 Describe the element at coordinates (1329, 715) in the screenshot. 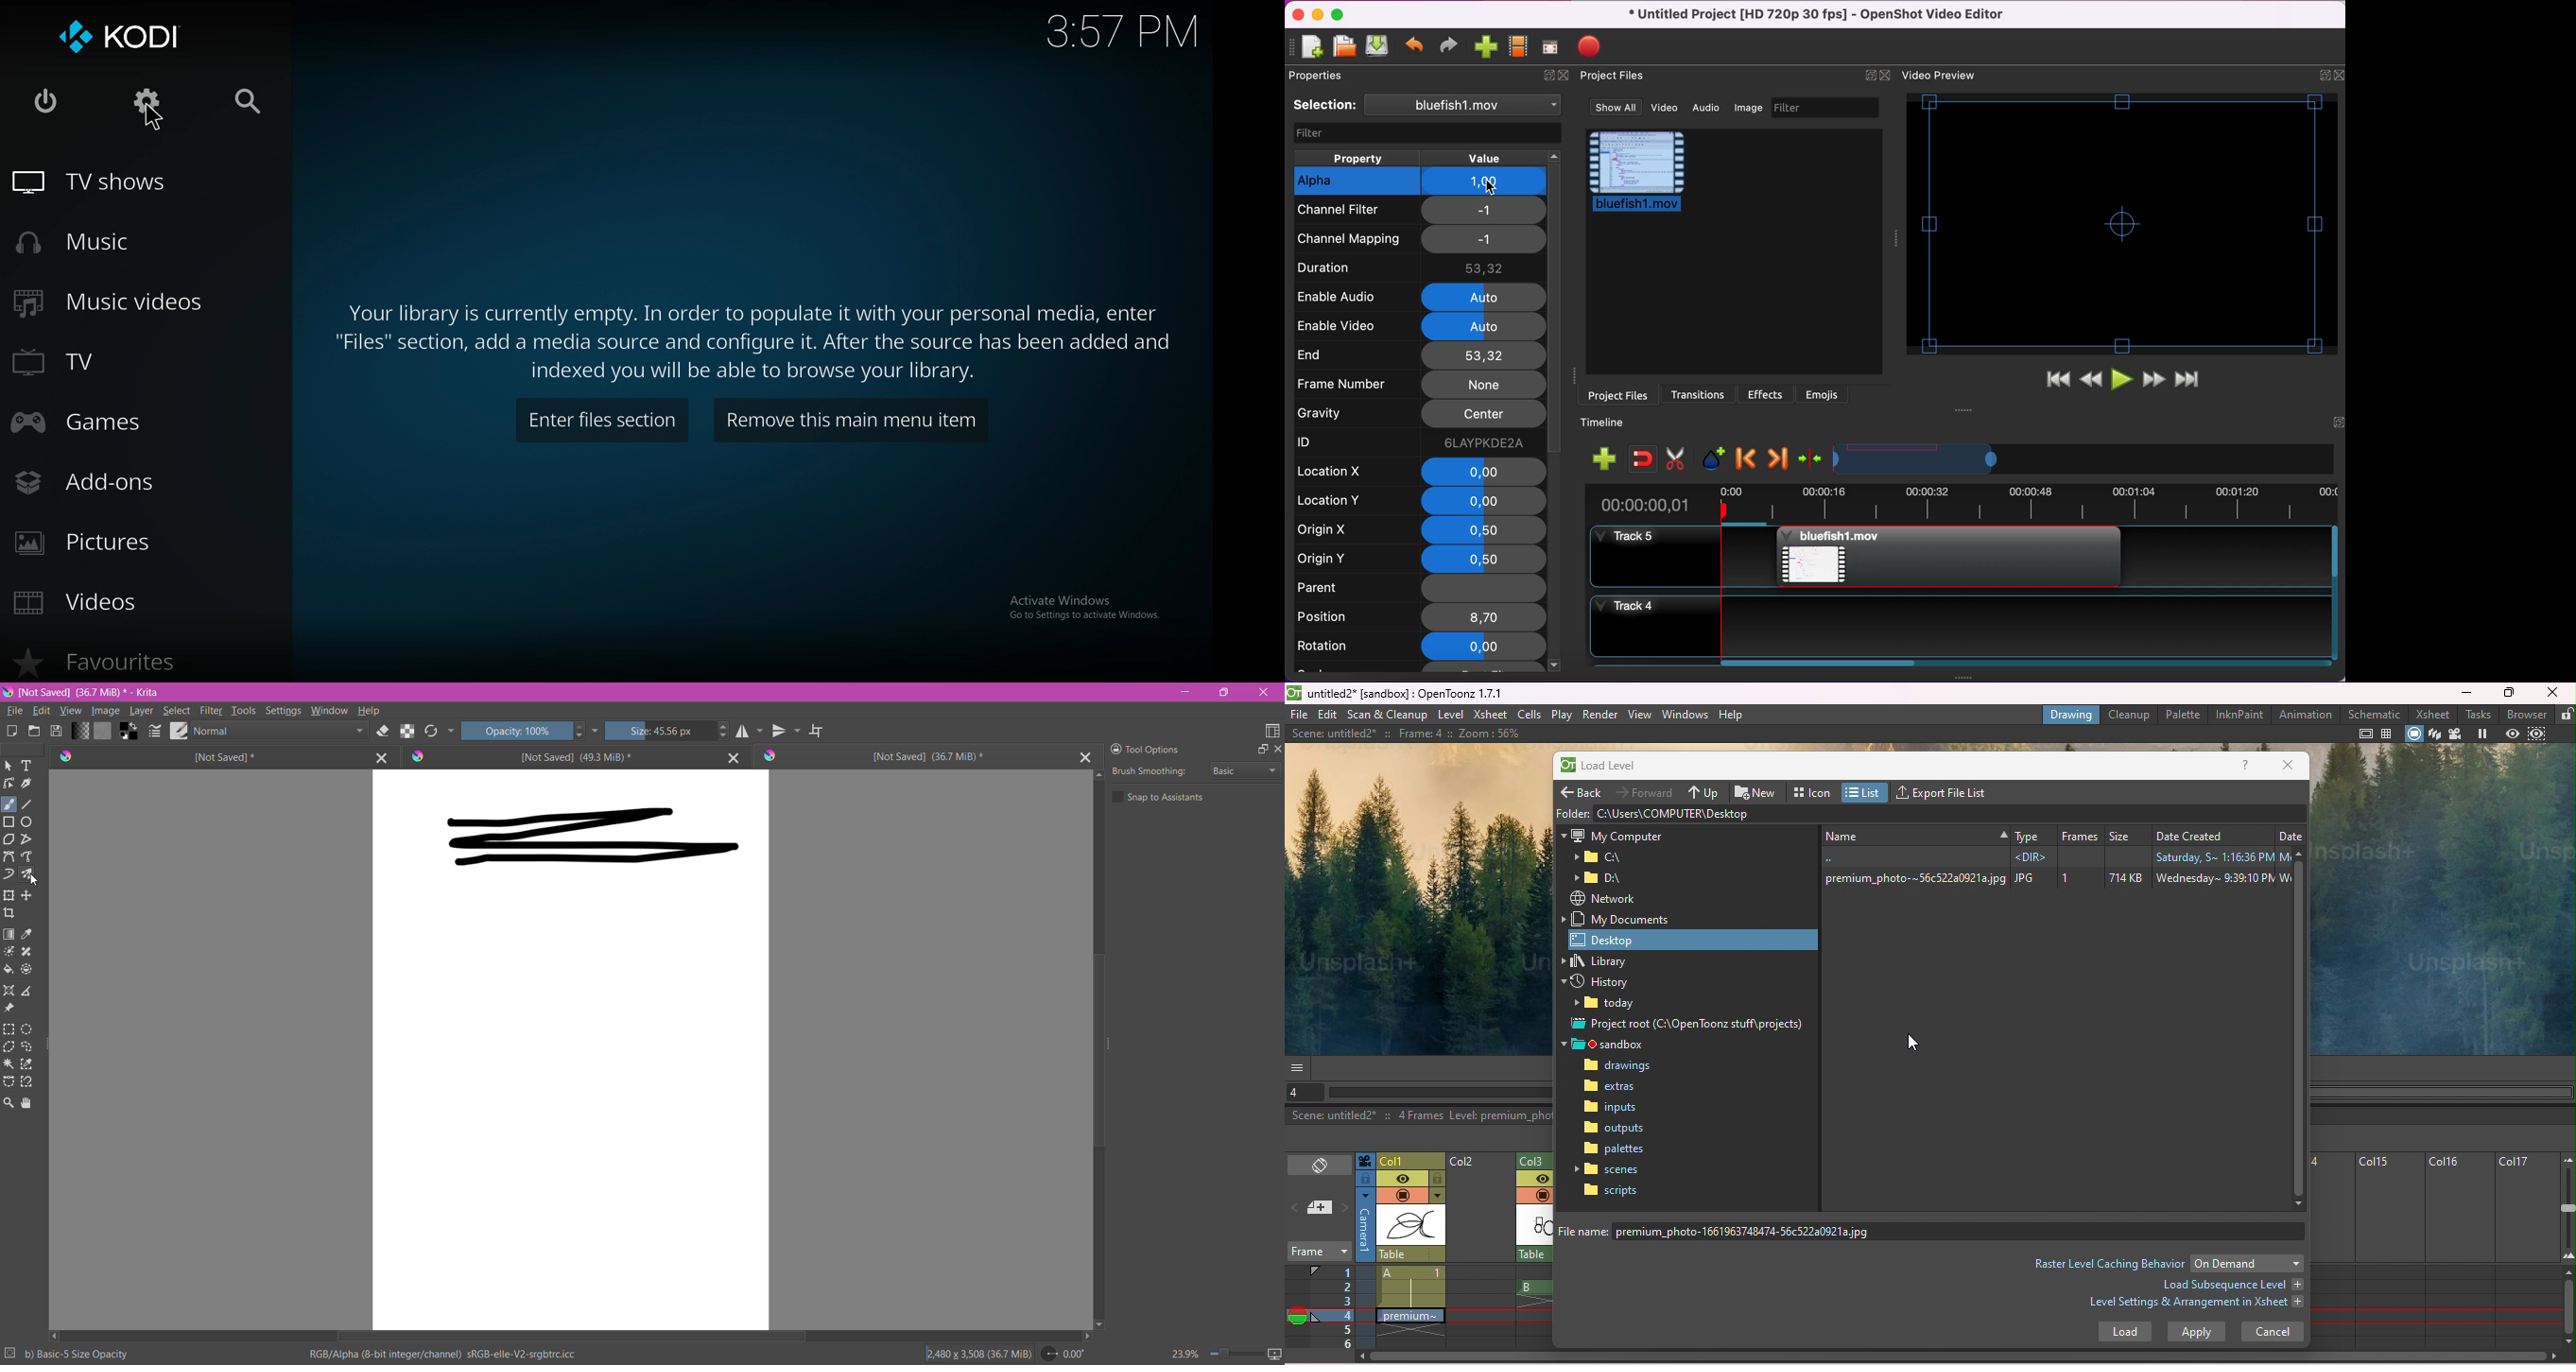

I see `Edit` at that location.